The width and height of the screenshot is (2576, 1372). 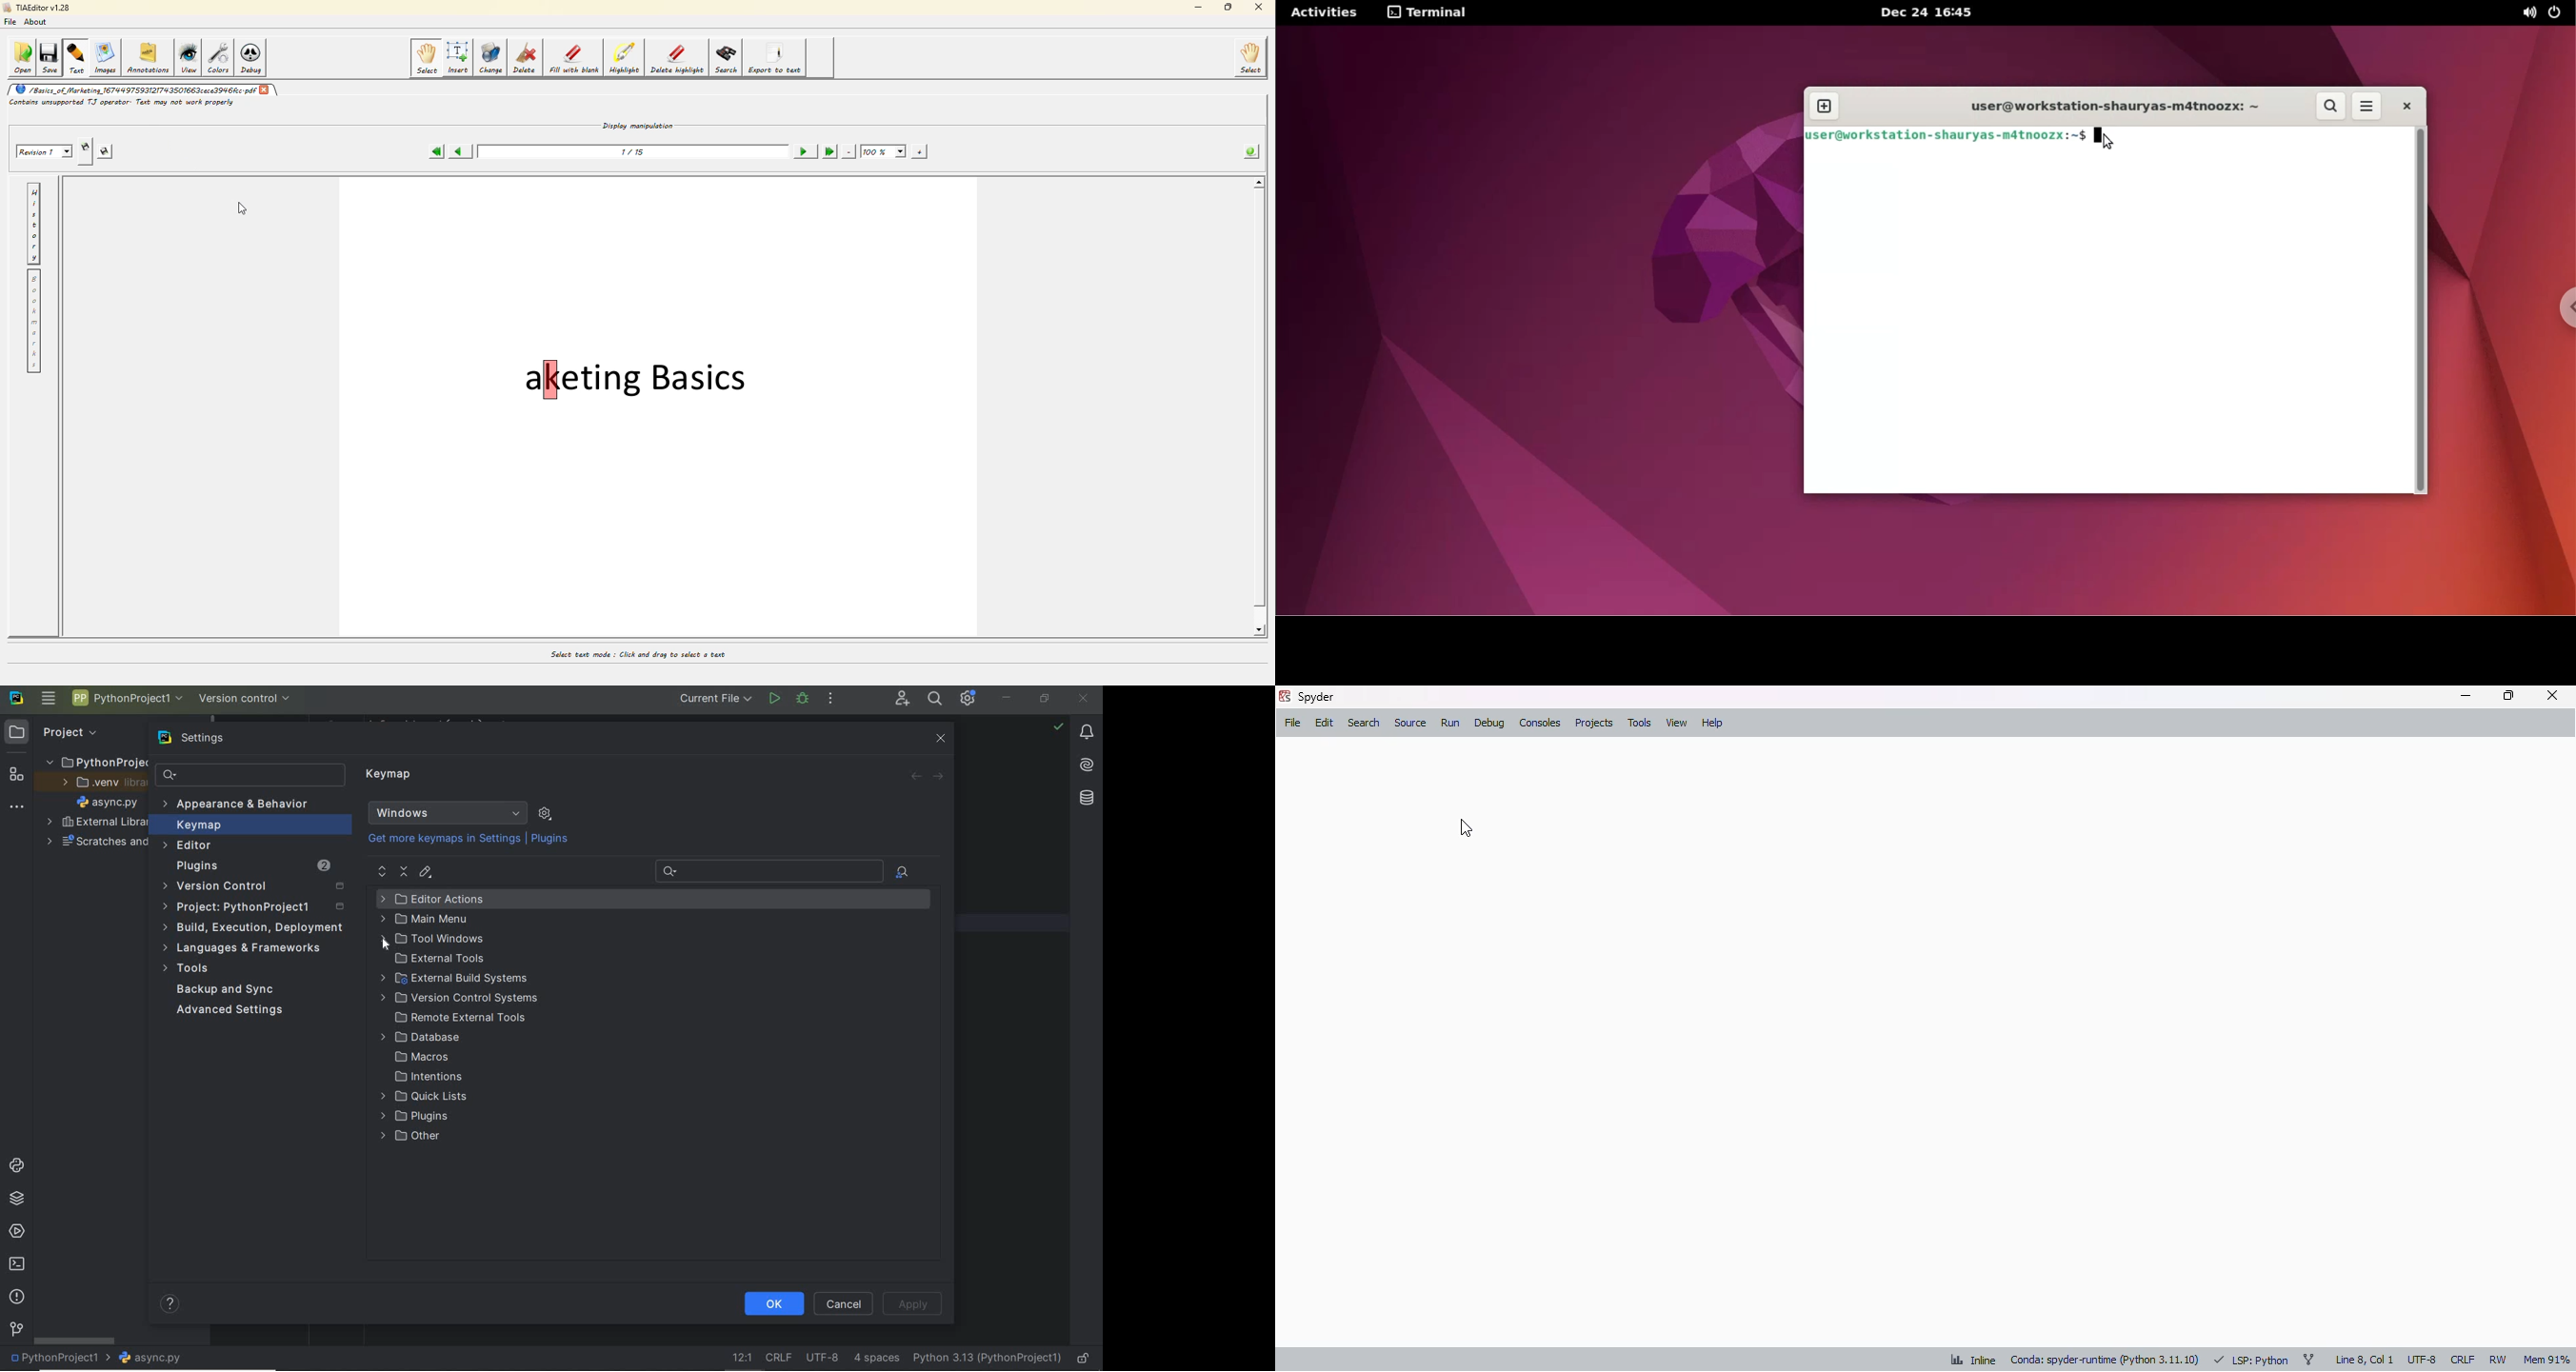 What do you see at coordinates (1676, 723) in the screenshot?
I see `view` at bounding box center [1676, 723].